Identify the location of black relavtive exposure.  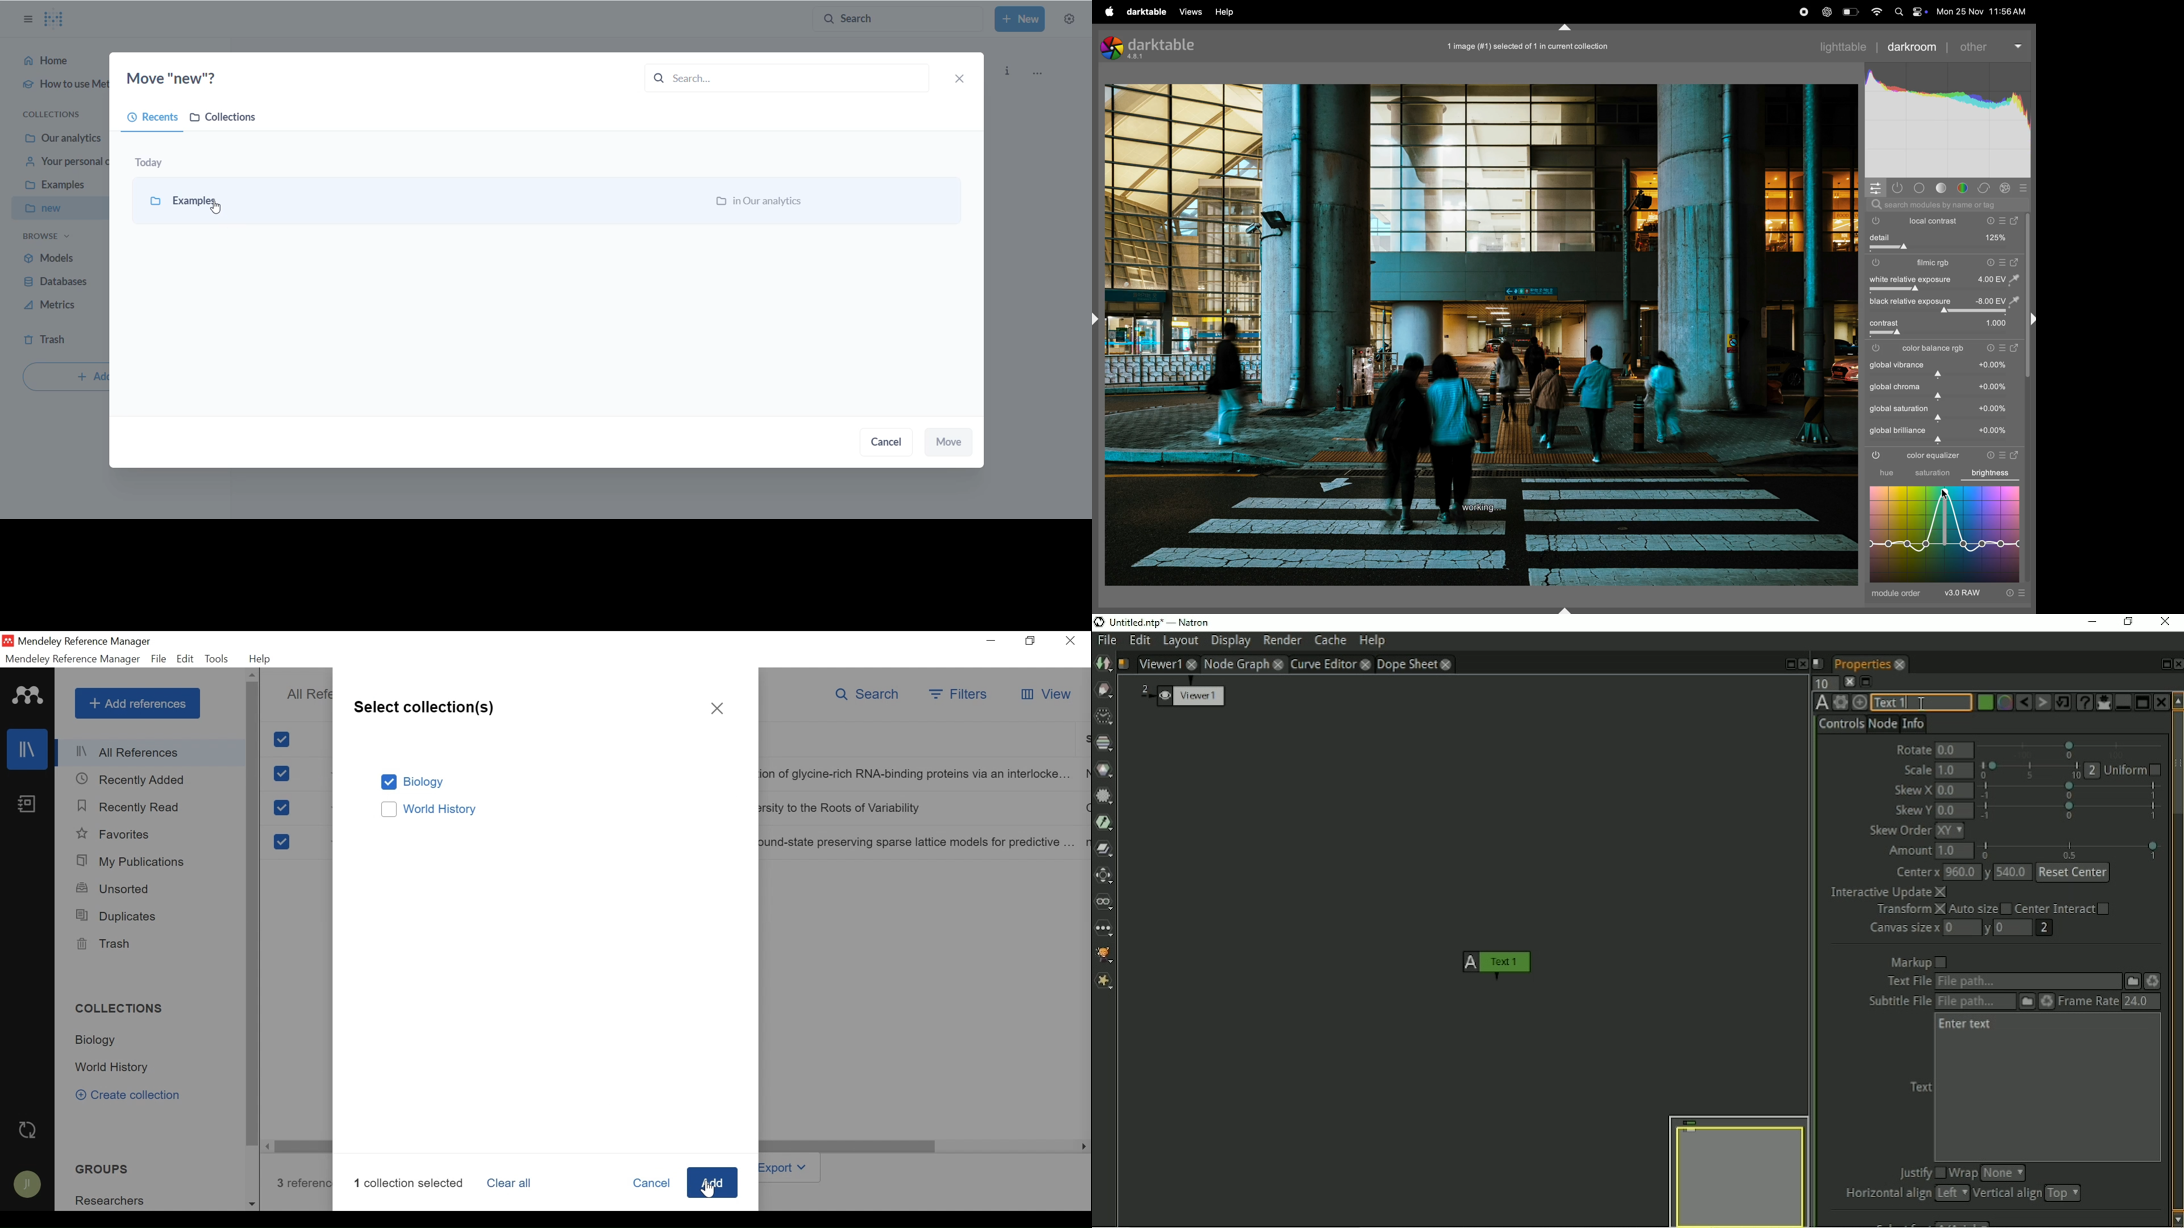
(1908, 302).